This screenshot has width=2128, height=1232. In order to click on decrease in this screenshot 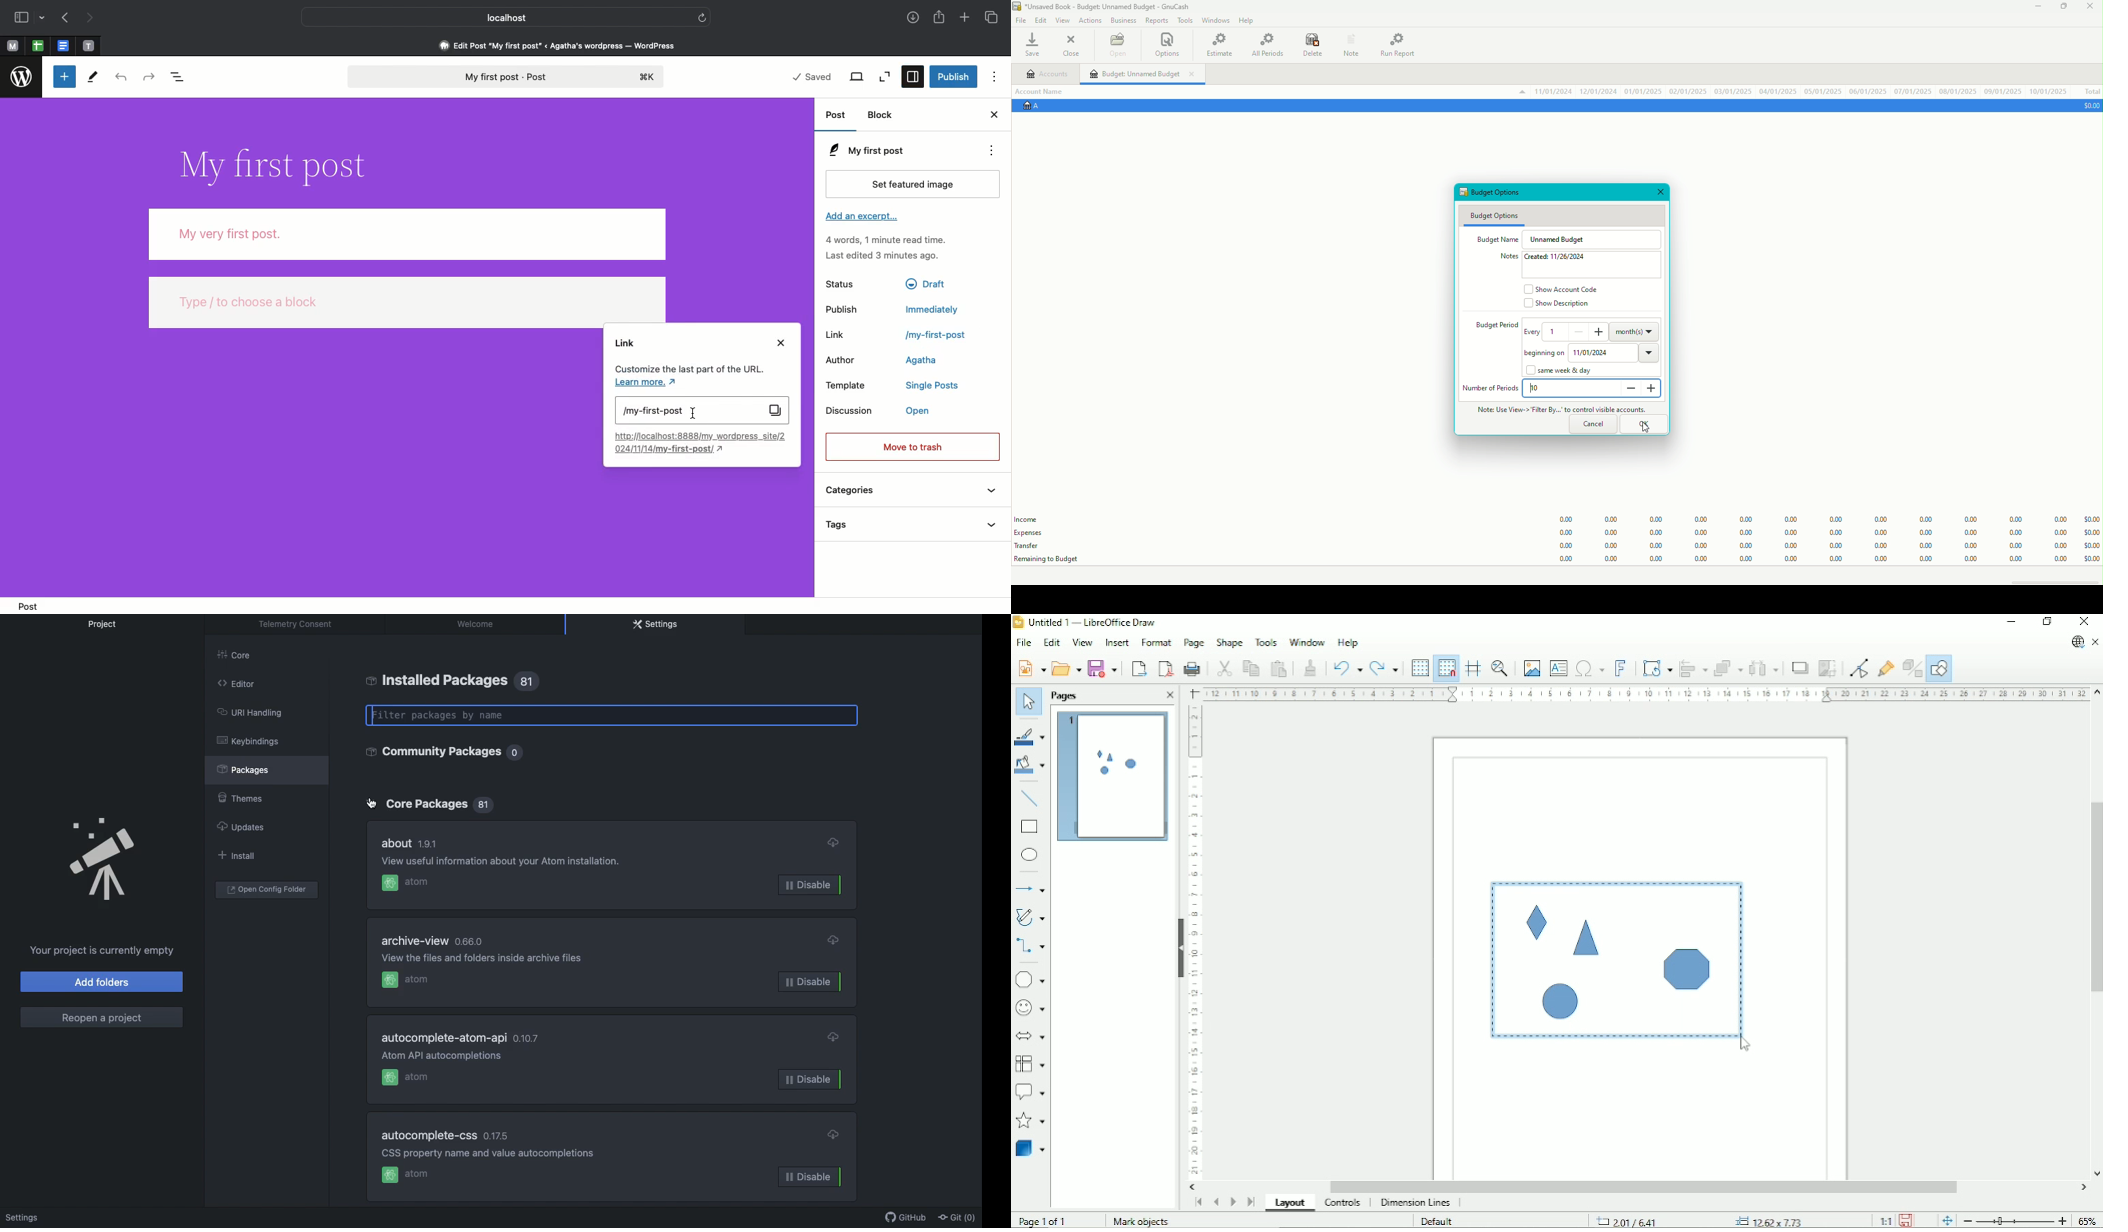, I will do `click(1577, 333)`.